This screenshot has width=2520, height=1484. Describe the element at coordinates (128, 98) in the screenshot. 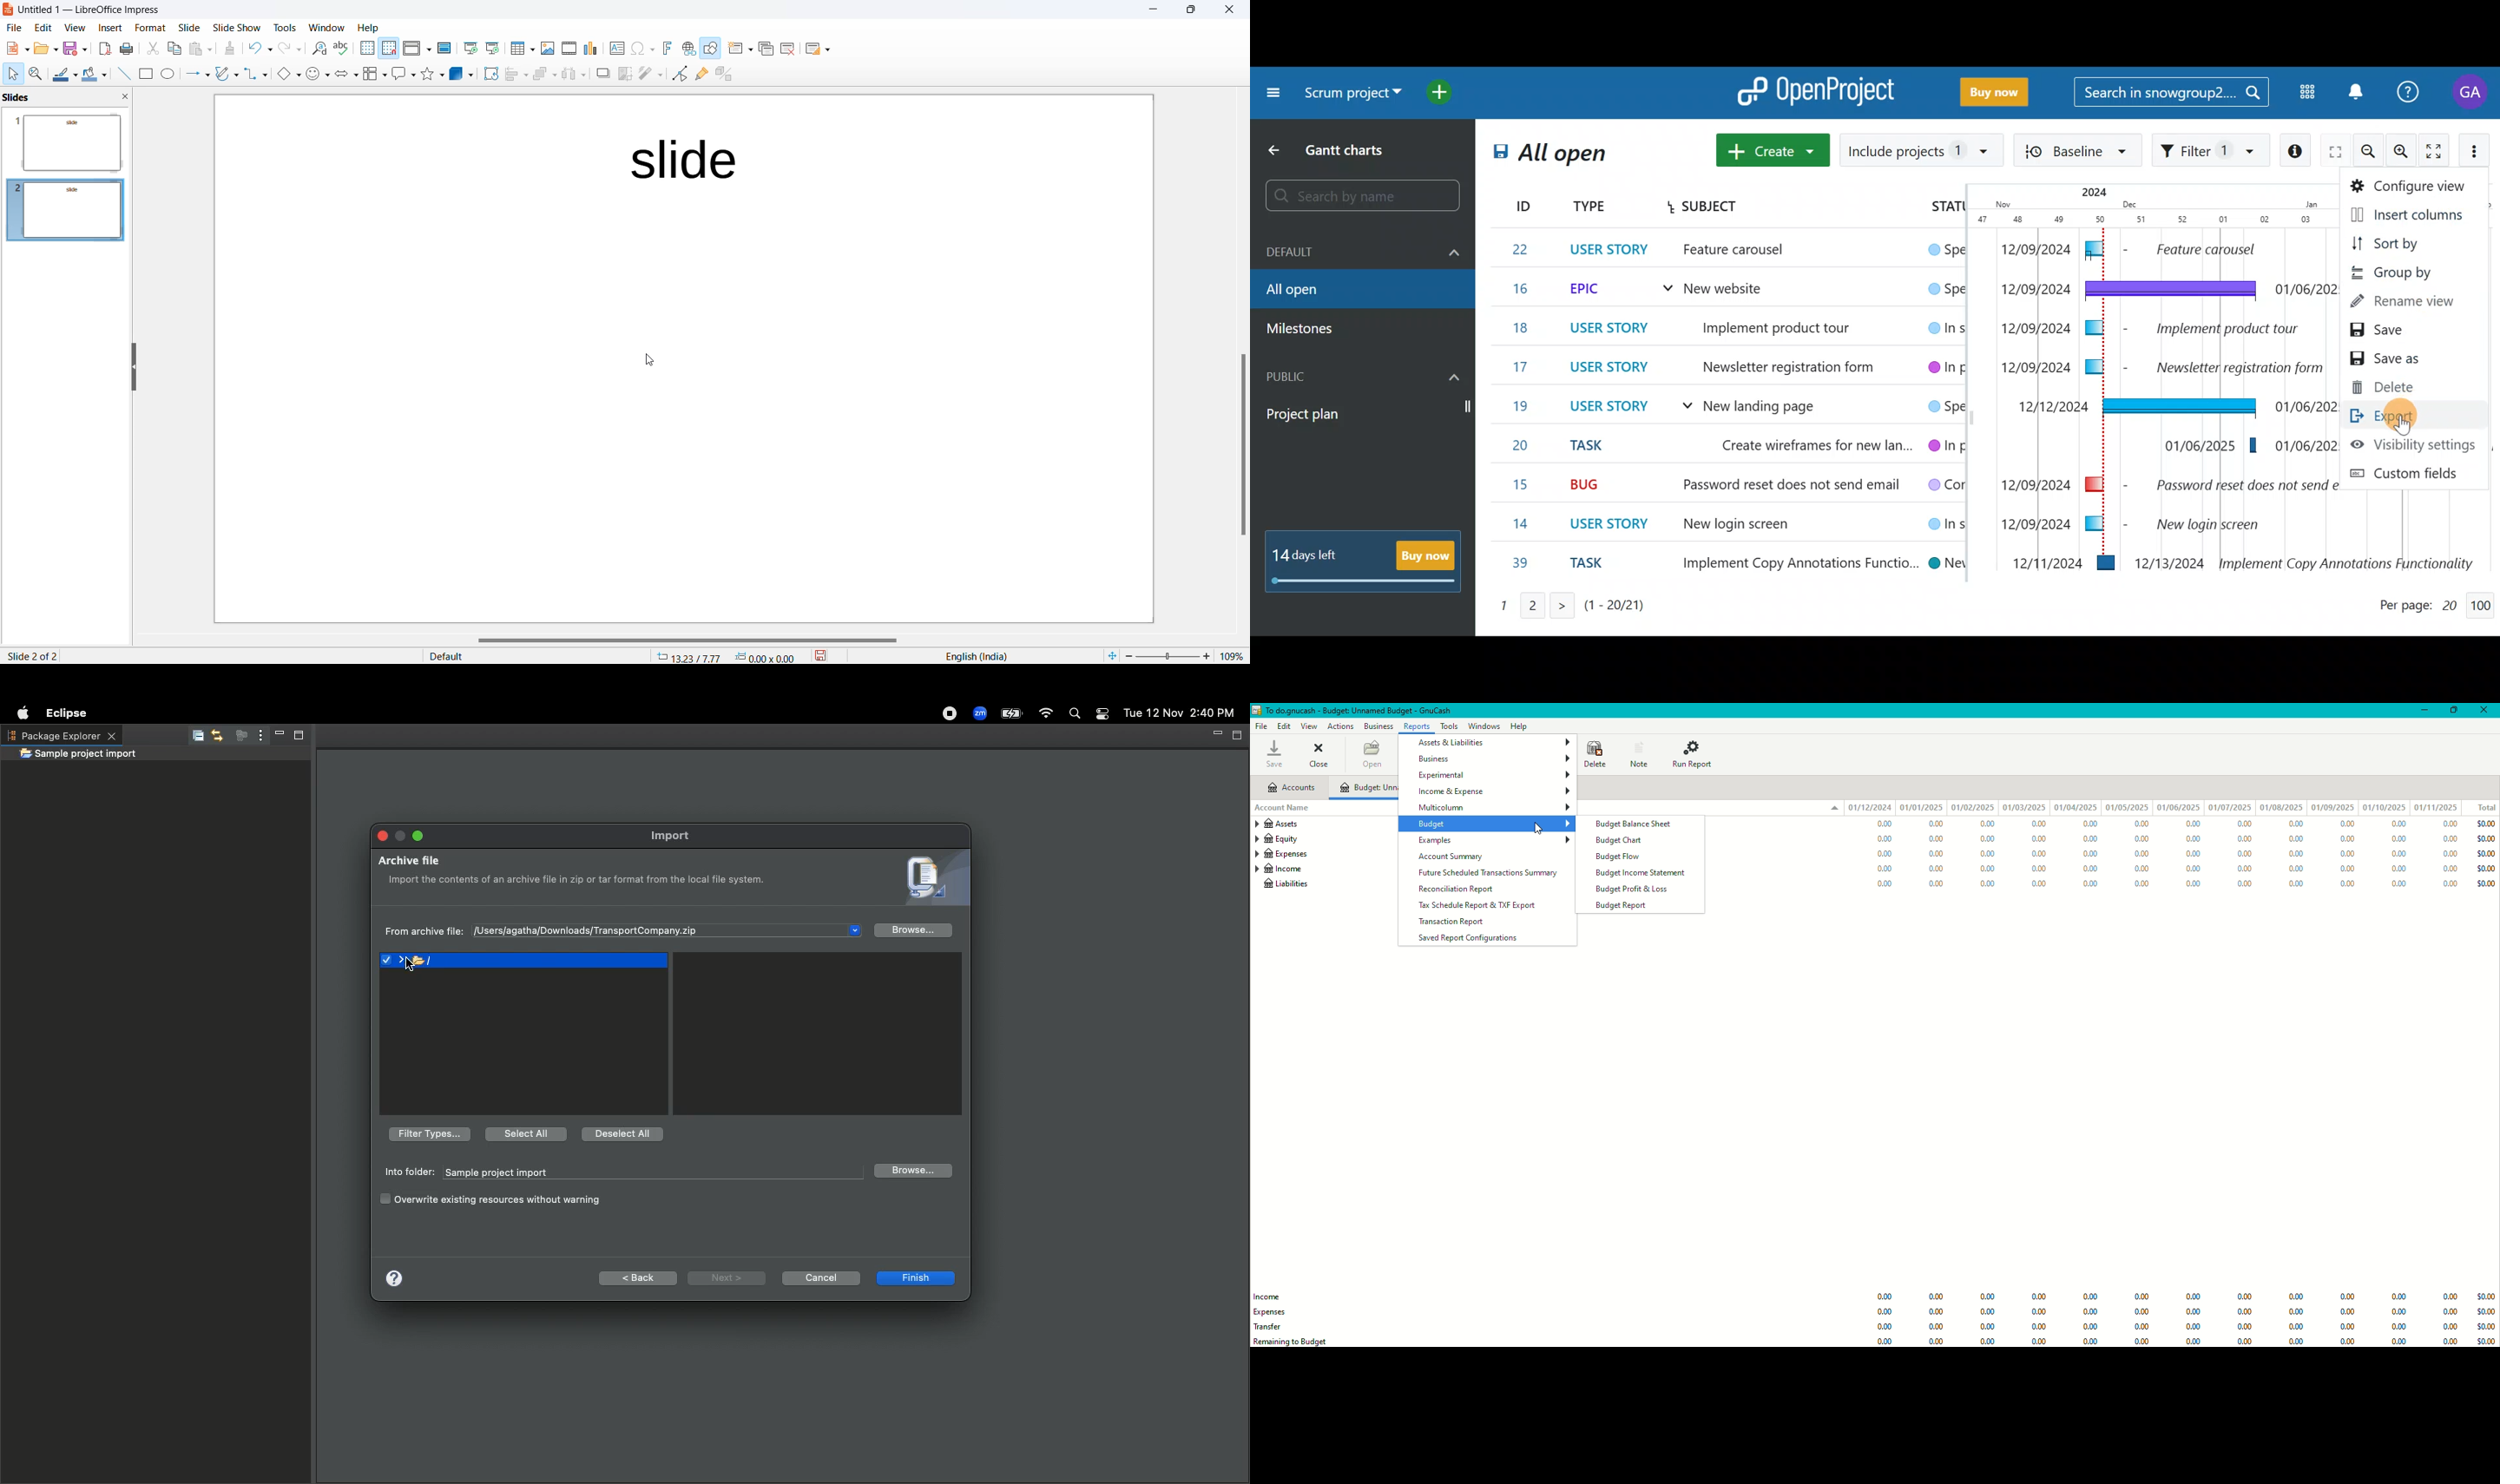

I see `close slide preview pane` at that location.